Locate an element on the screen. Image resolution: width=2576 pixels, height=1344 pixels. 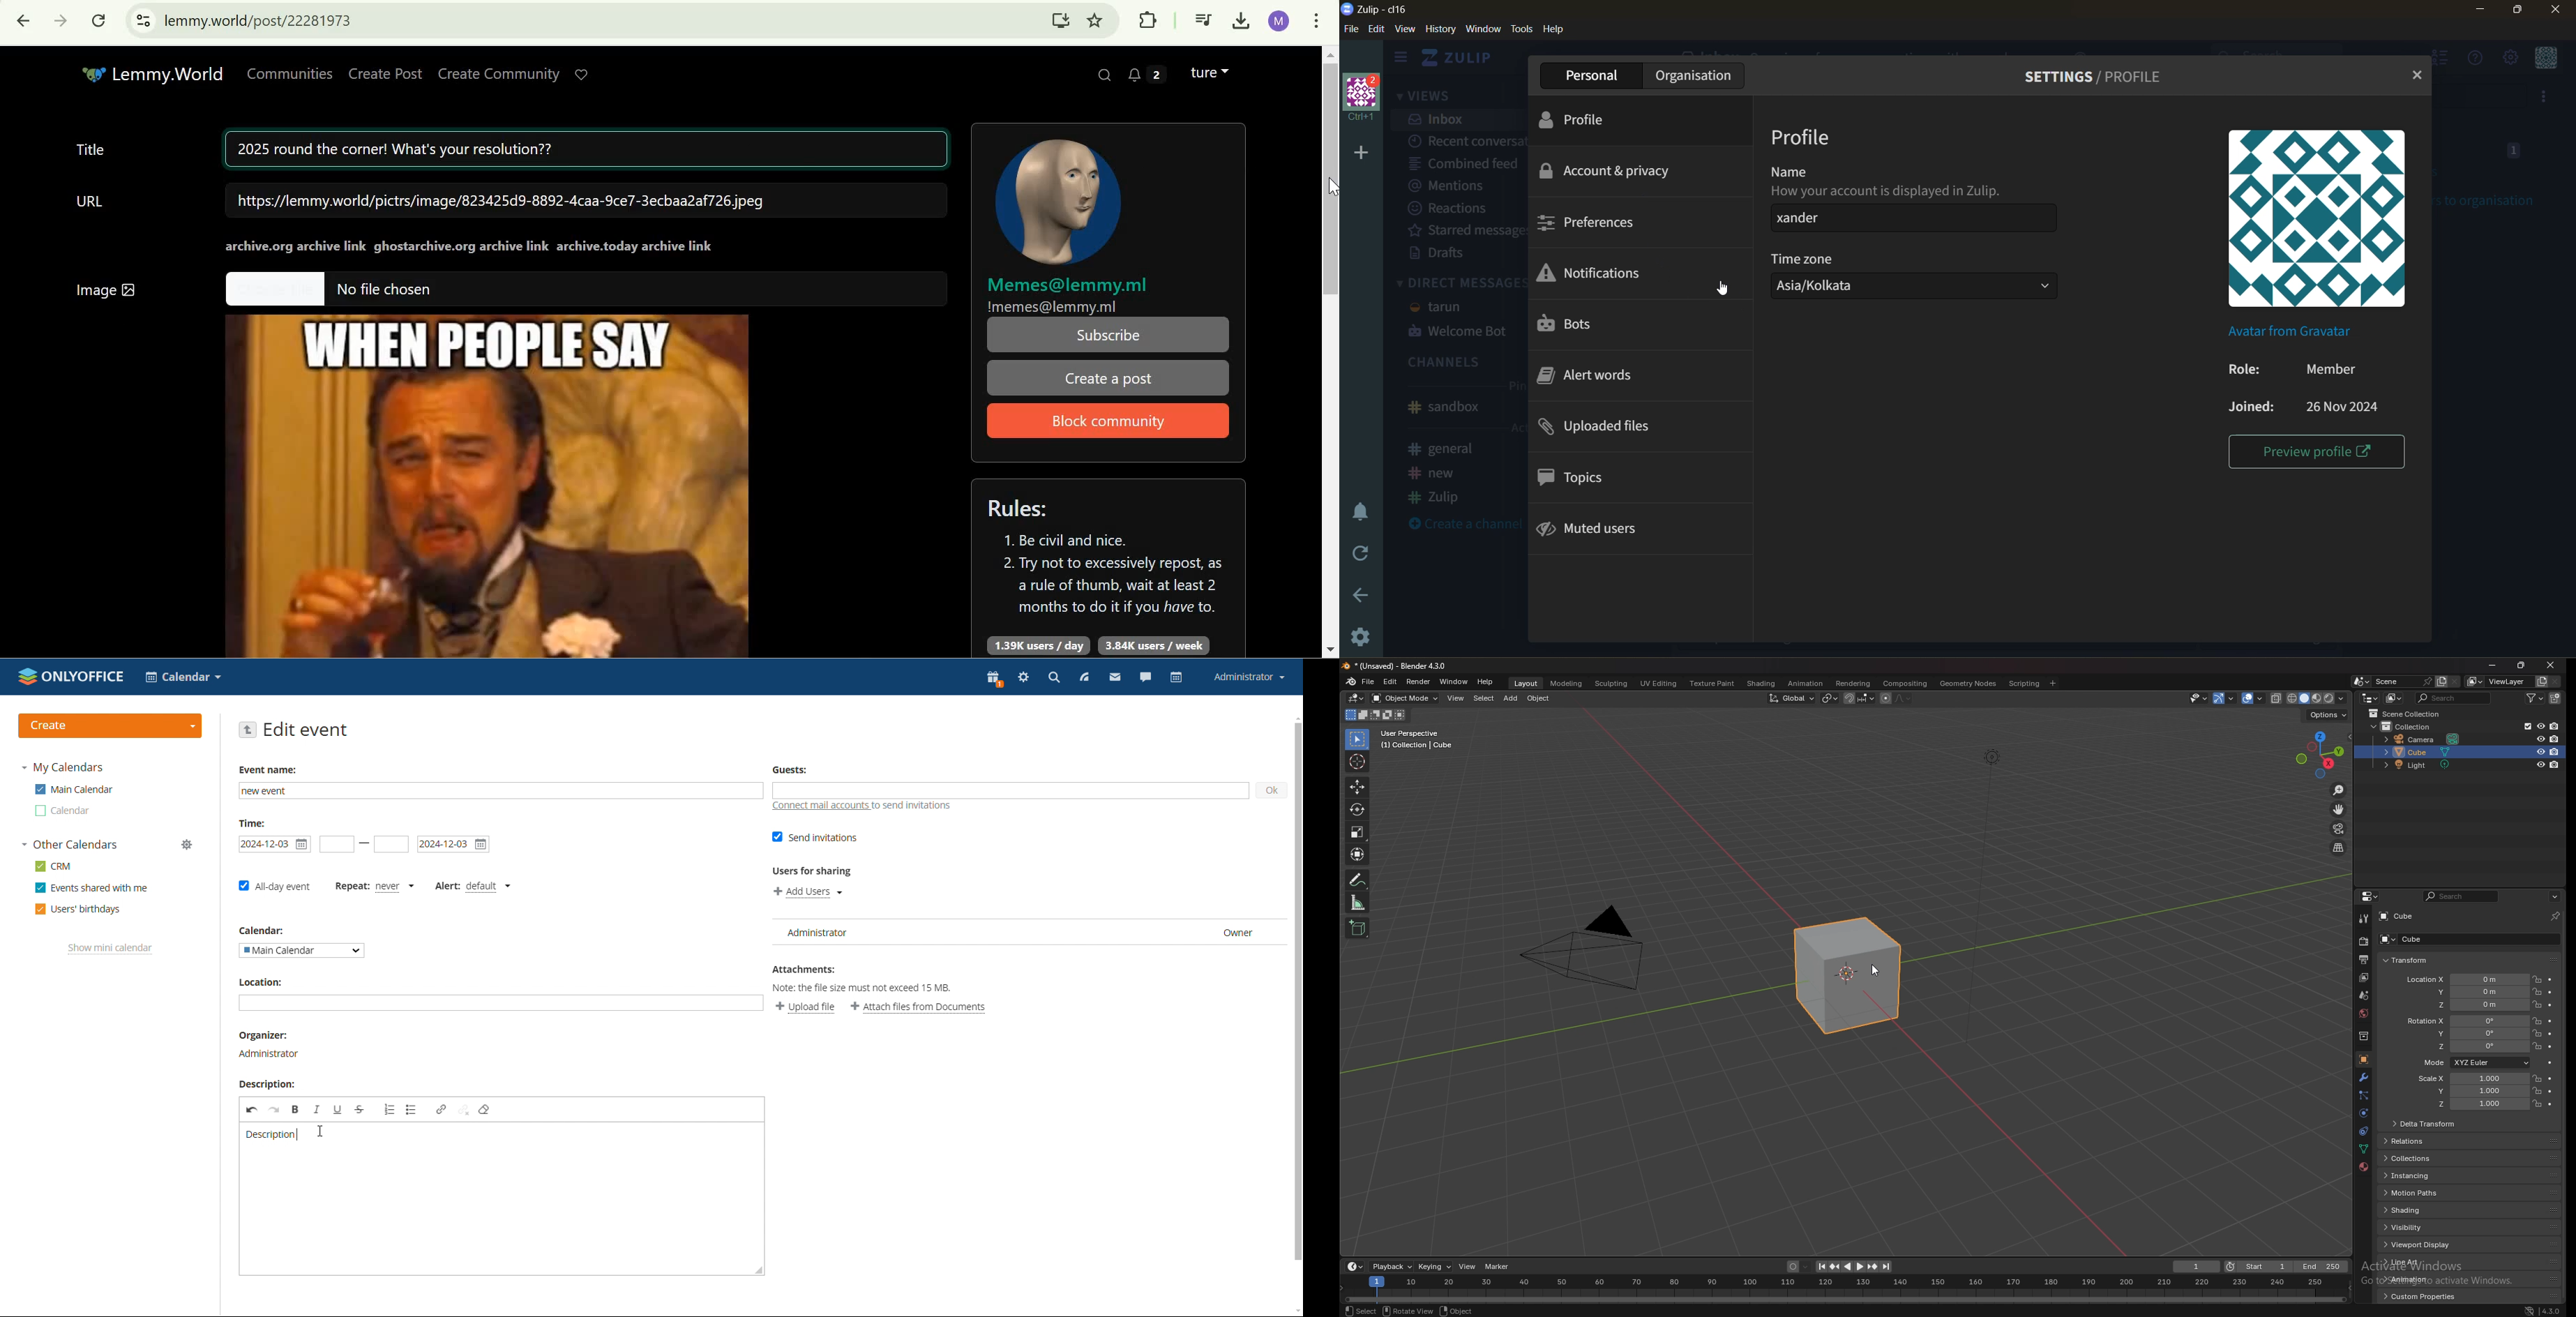
start date is located at coordinates (337, 844).